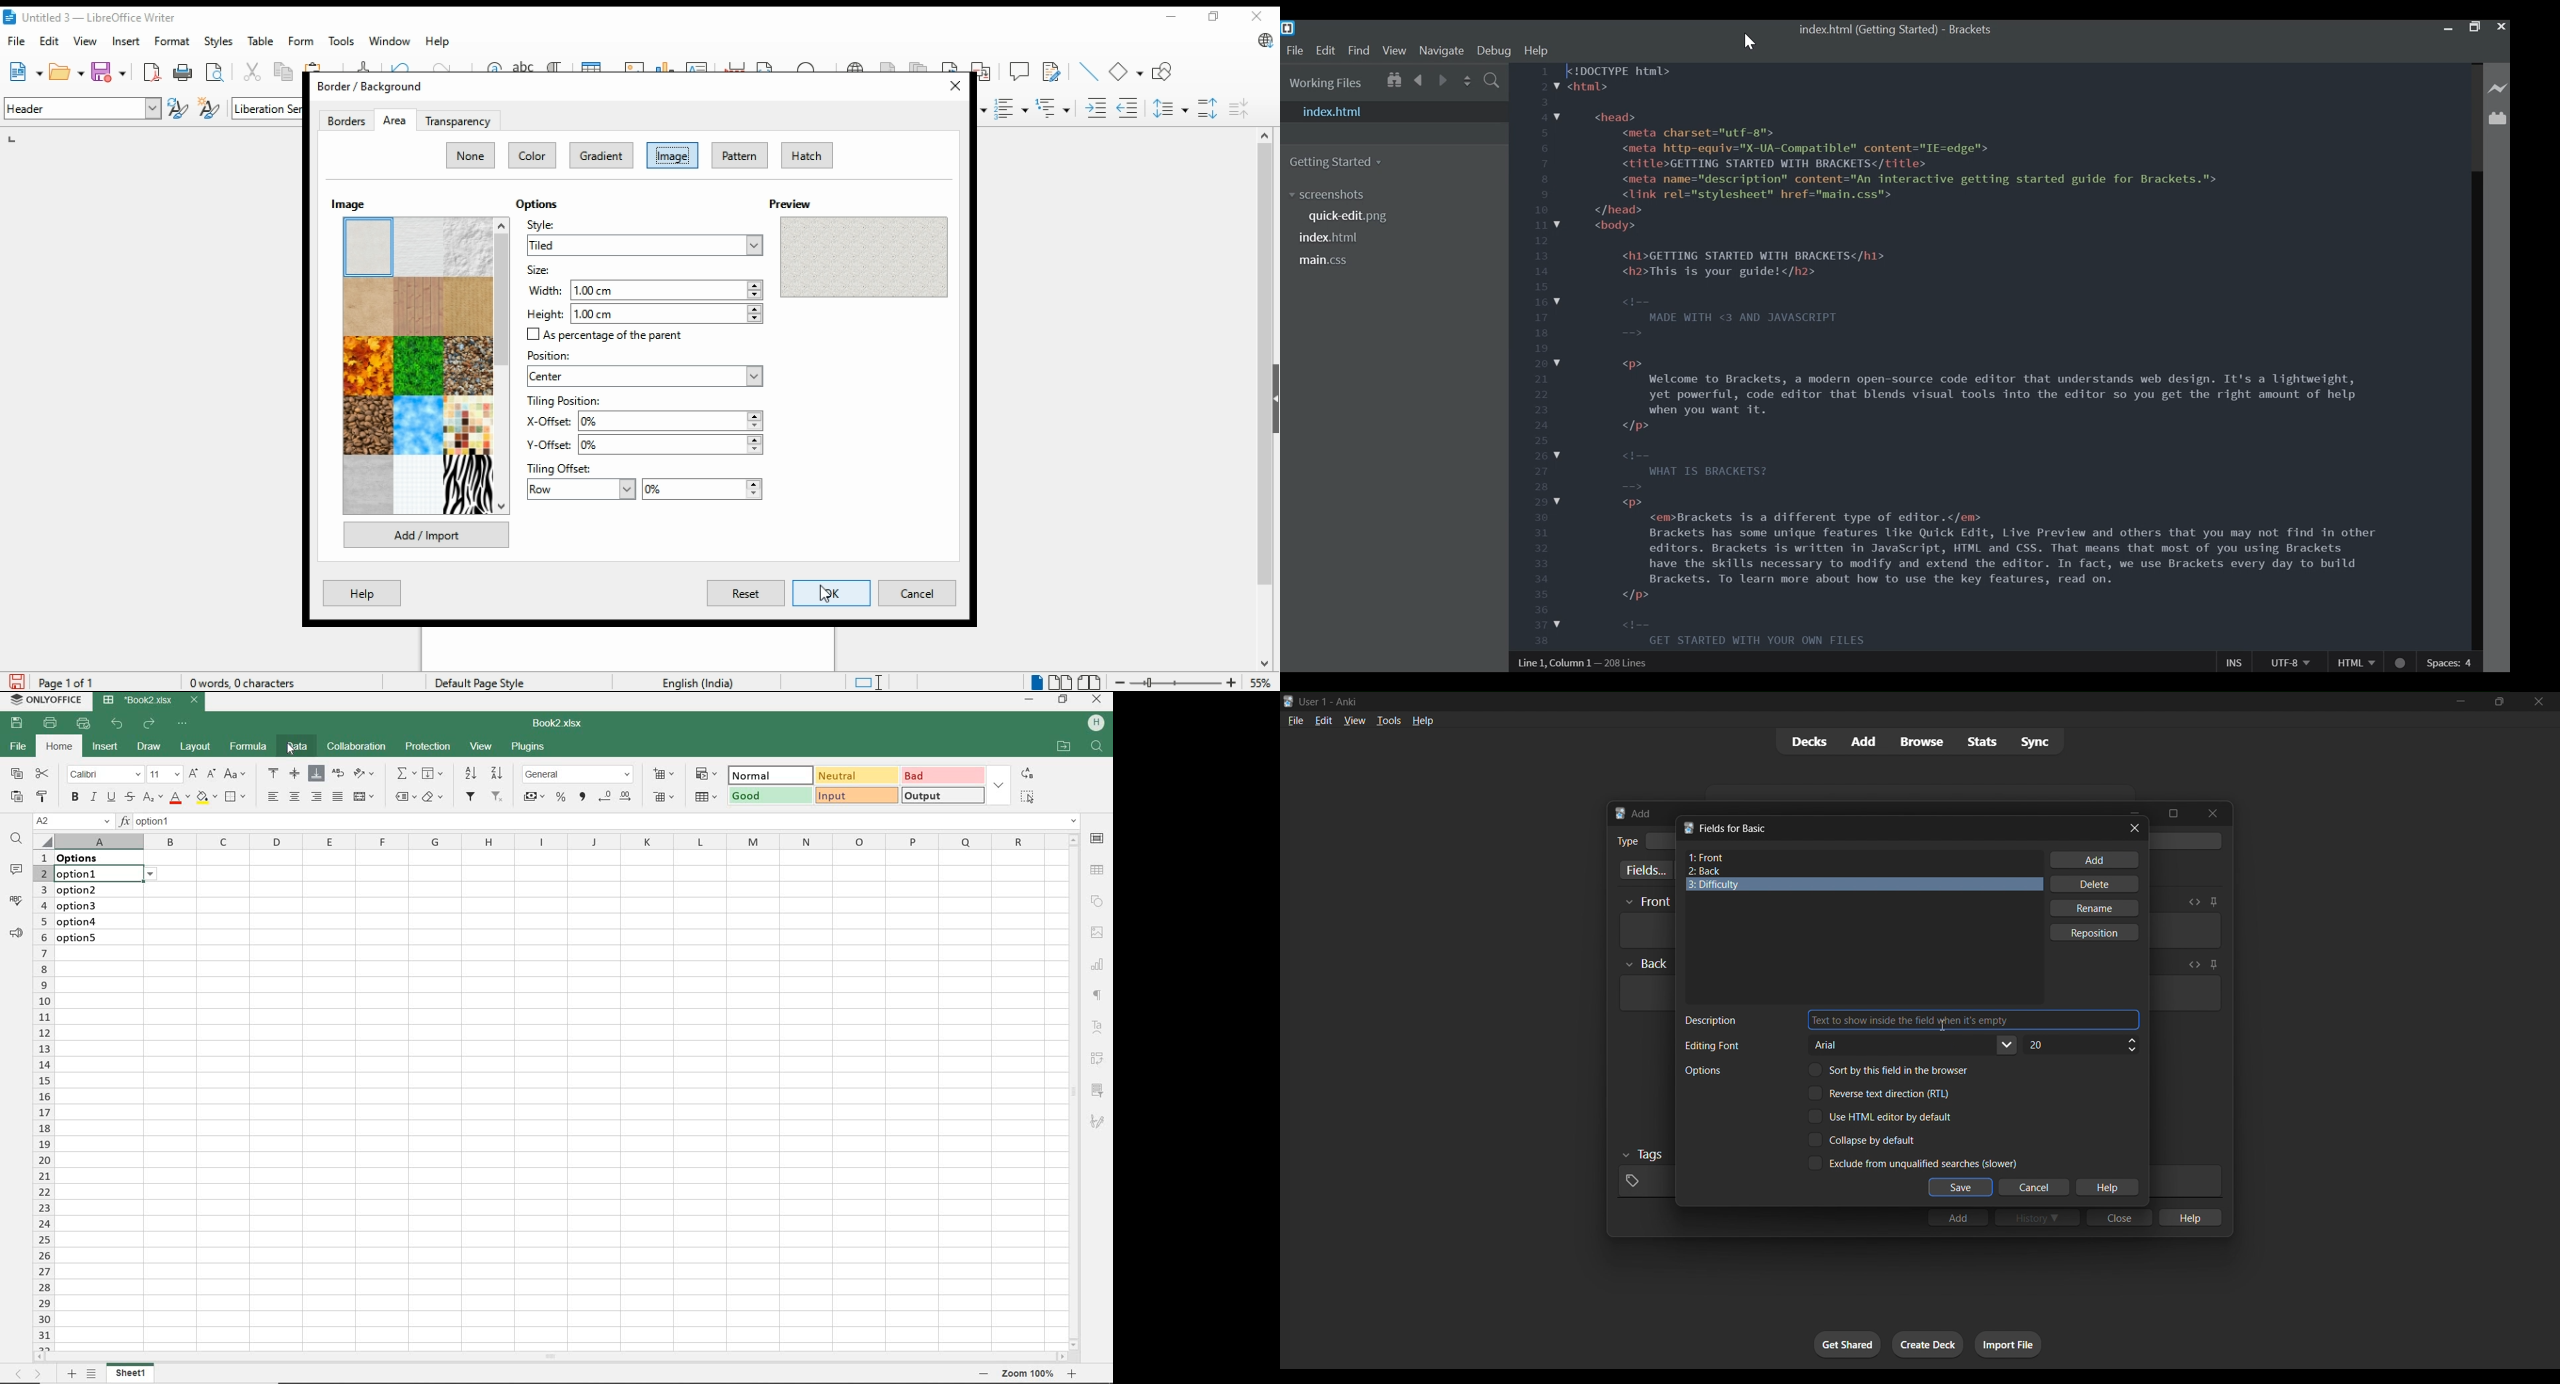 This screenshot has width=2576, height=1400. I want to click on basic shape, so click(1127, 72).